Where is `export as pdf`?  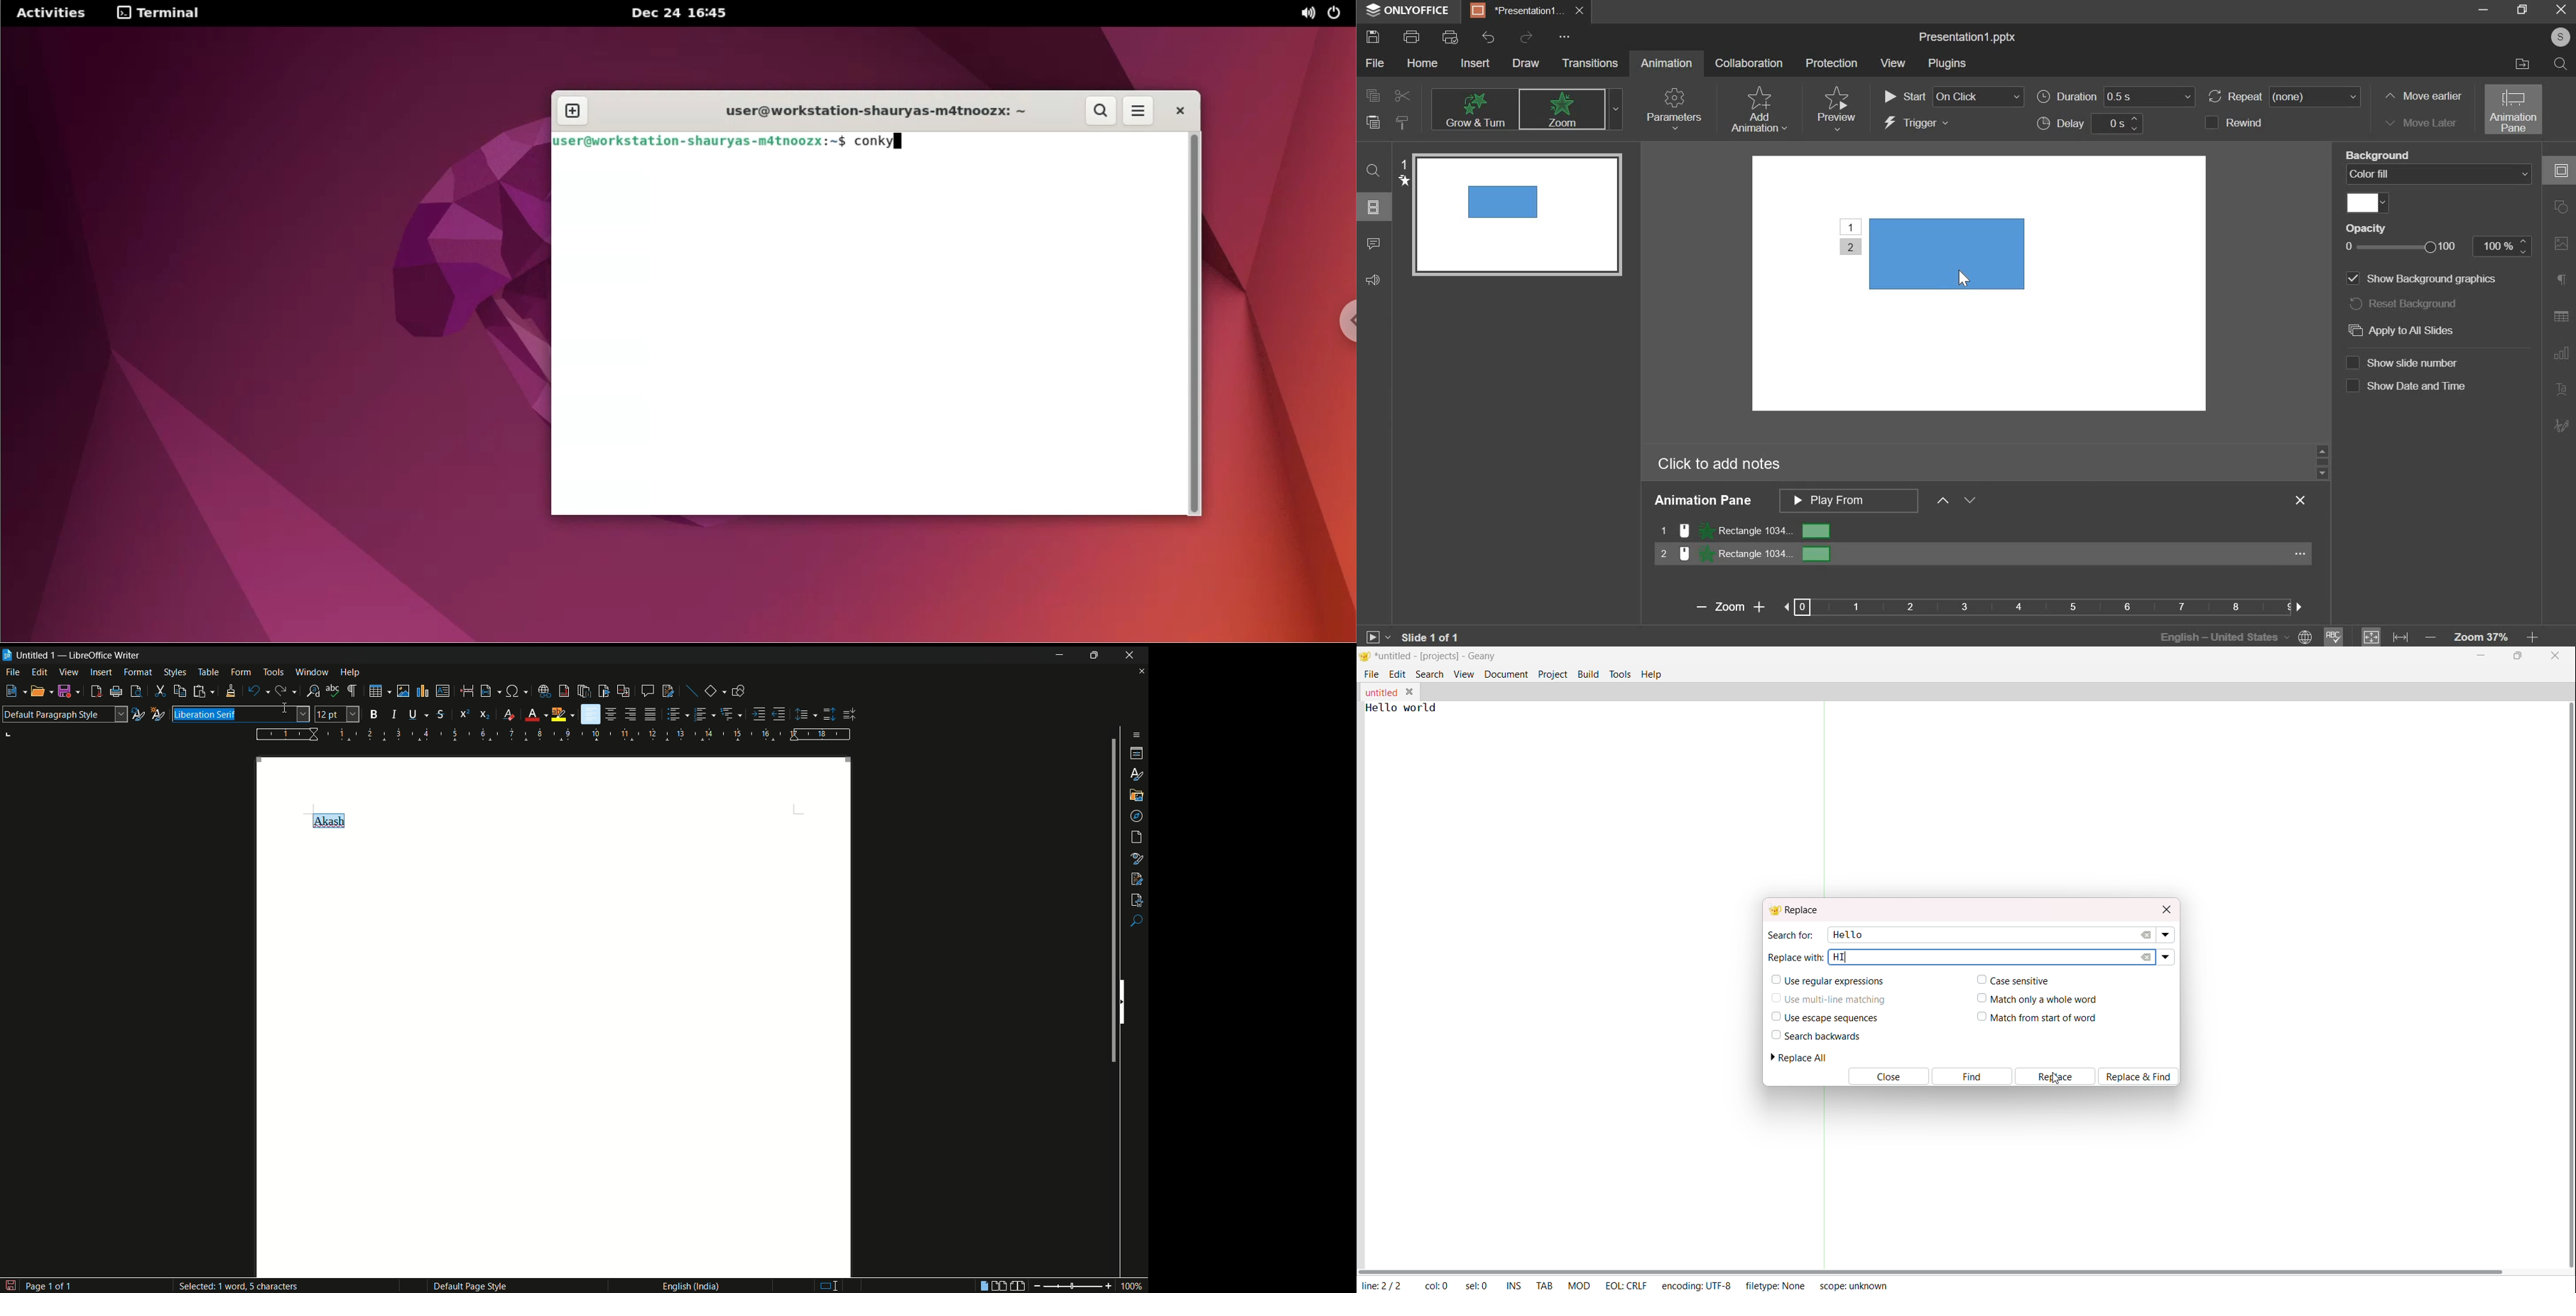 export as pdf is located at coordinates (96, 692).